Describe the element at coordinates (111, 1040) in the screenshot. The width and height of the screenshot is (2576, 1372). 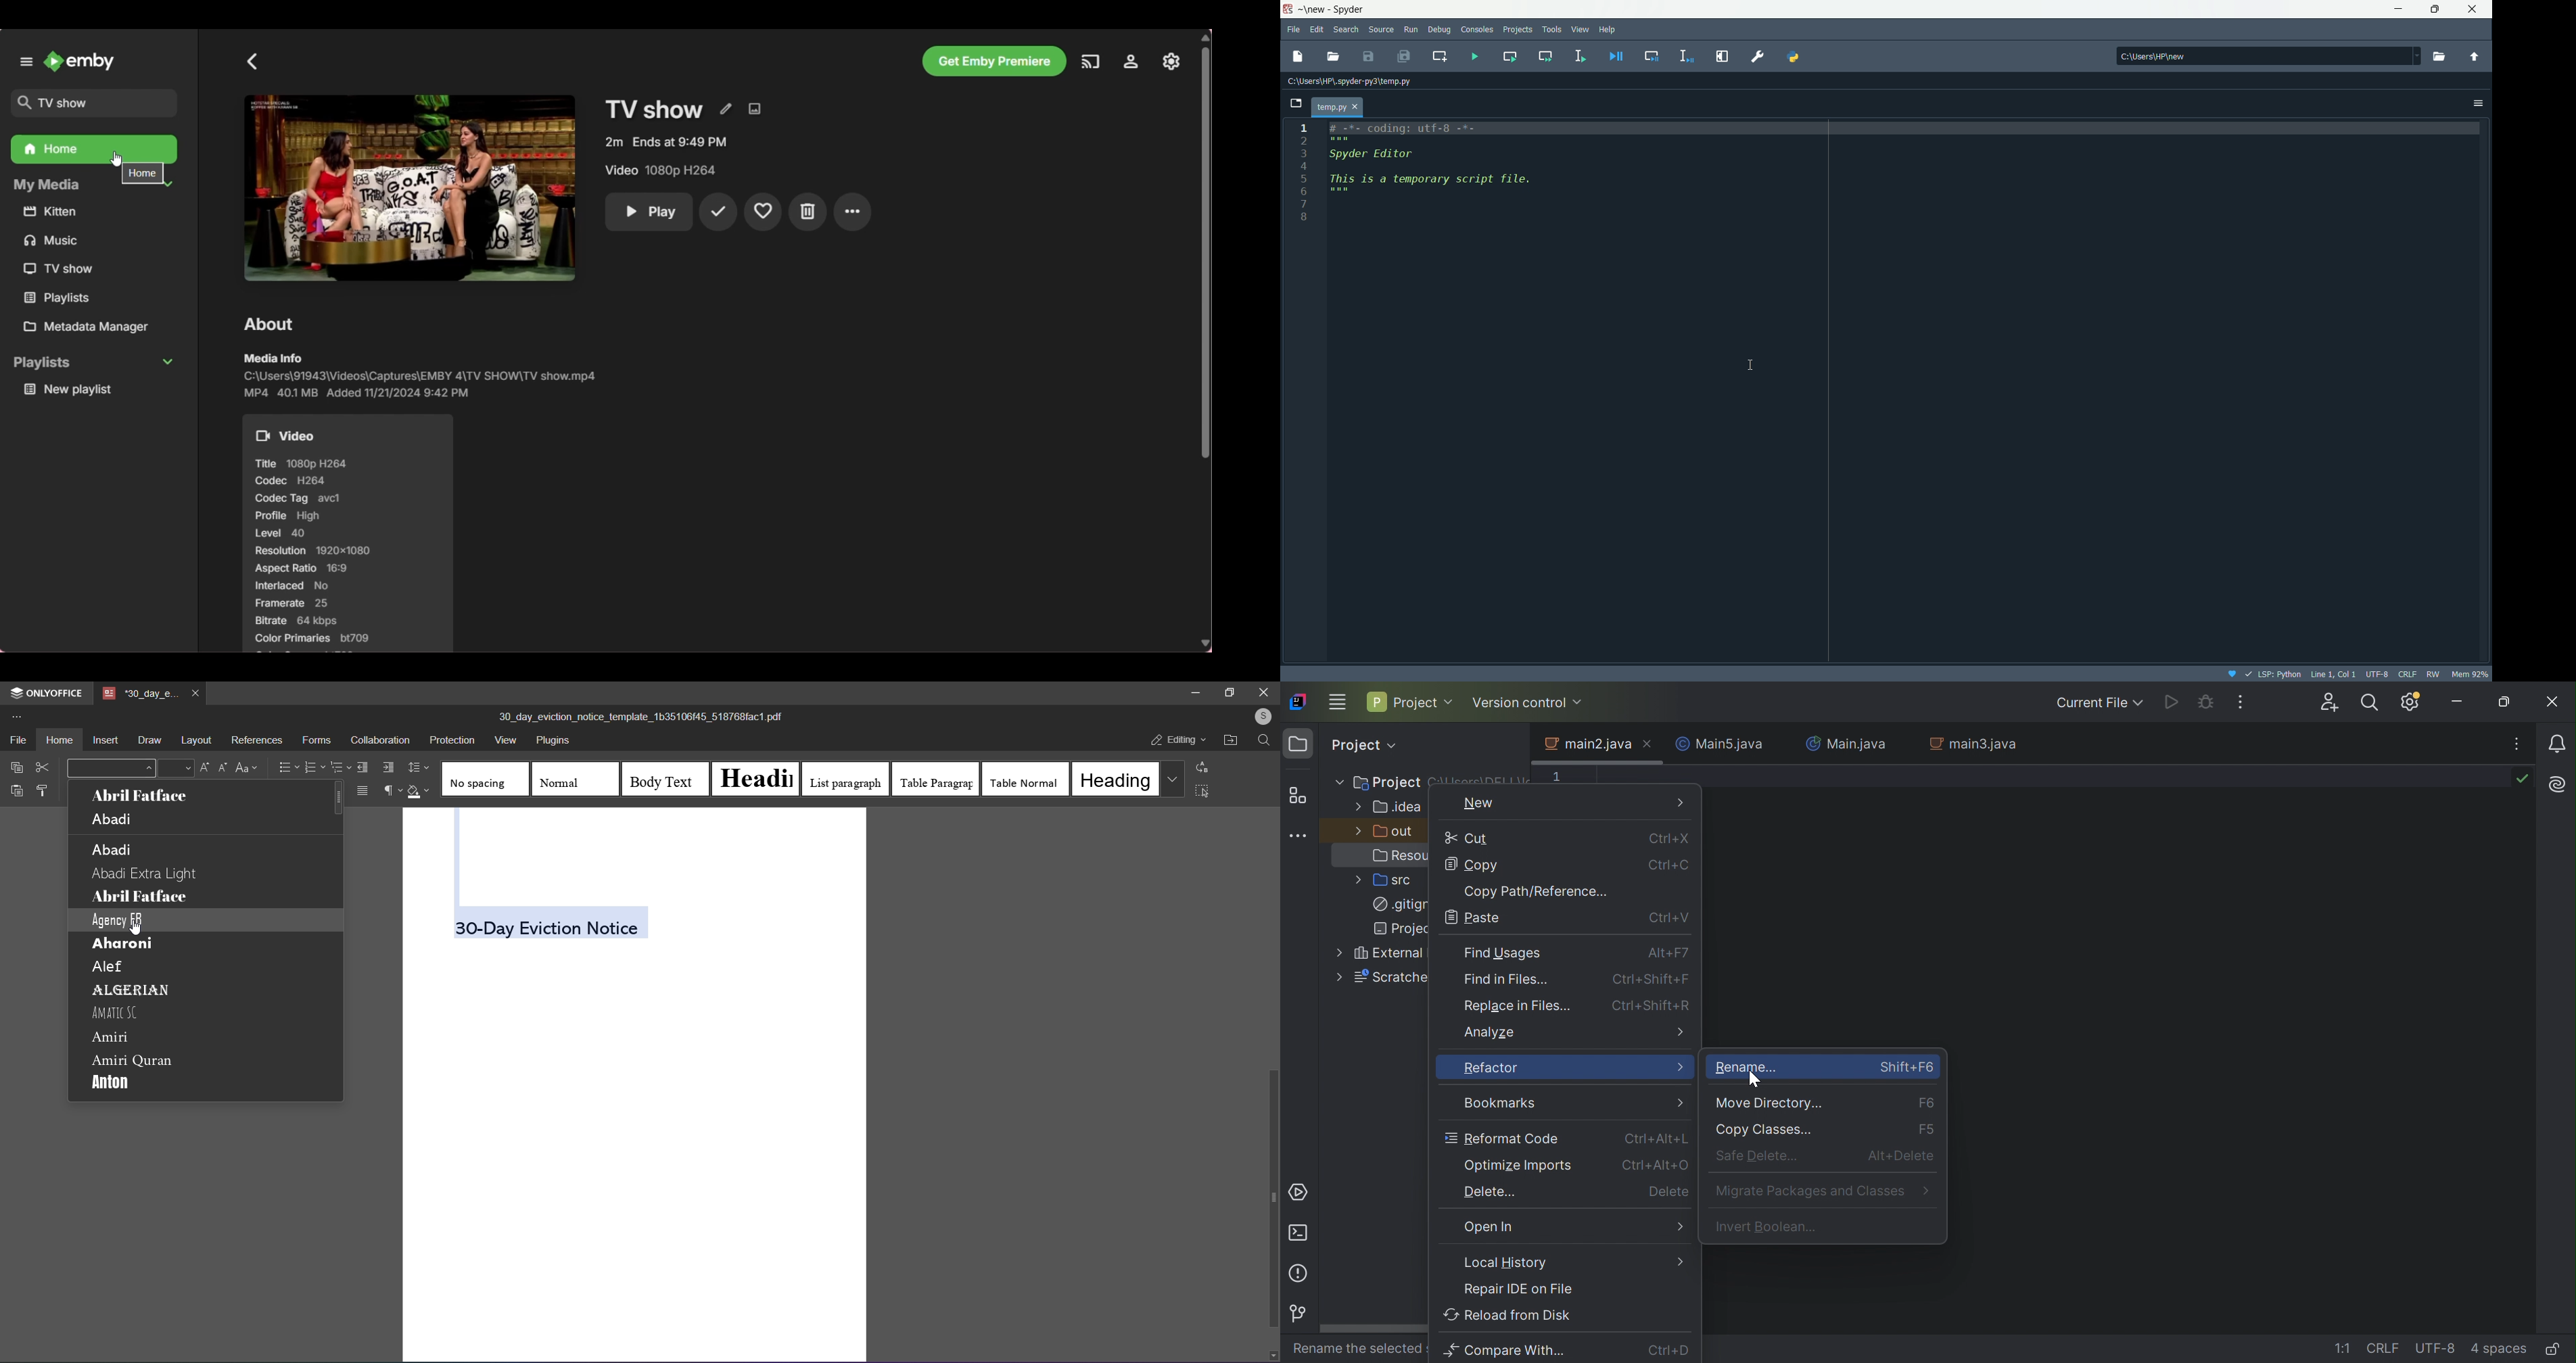
I see `amiri` at that location.